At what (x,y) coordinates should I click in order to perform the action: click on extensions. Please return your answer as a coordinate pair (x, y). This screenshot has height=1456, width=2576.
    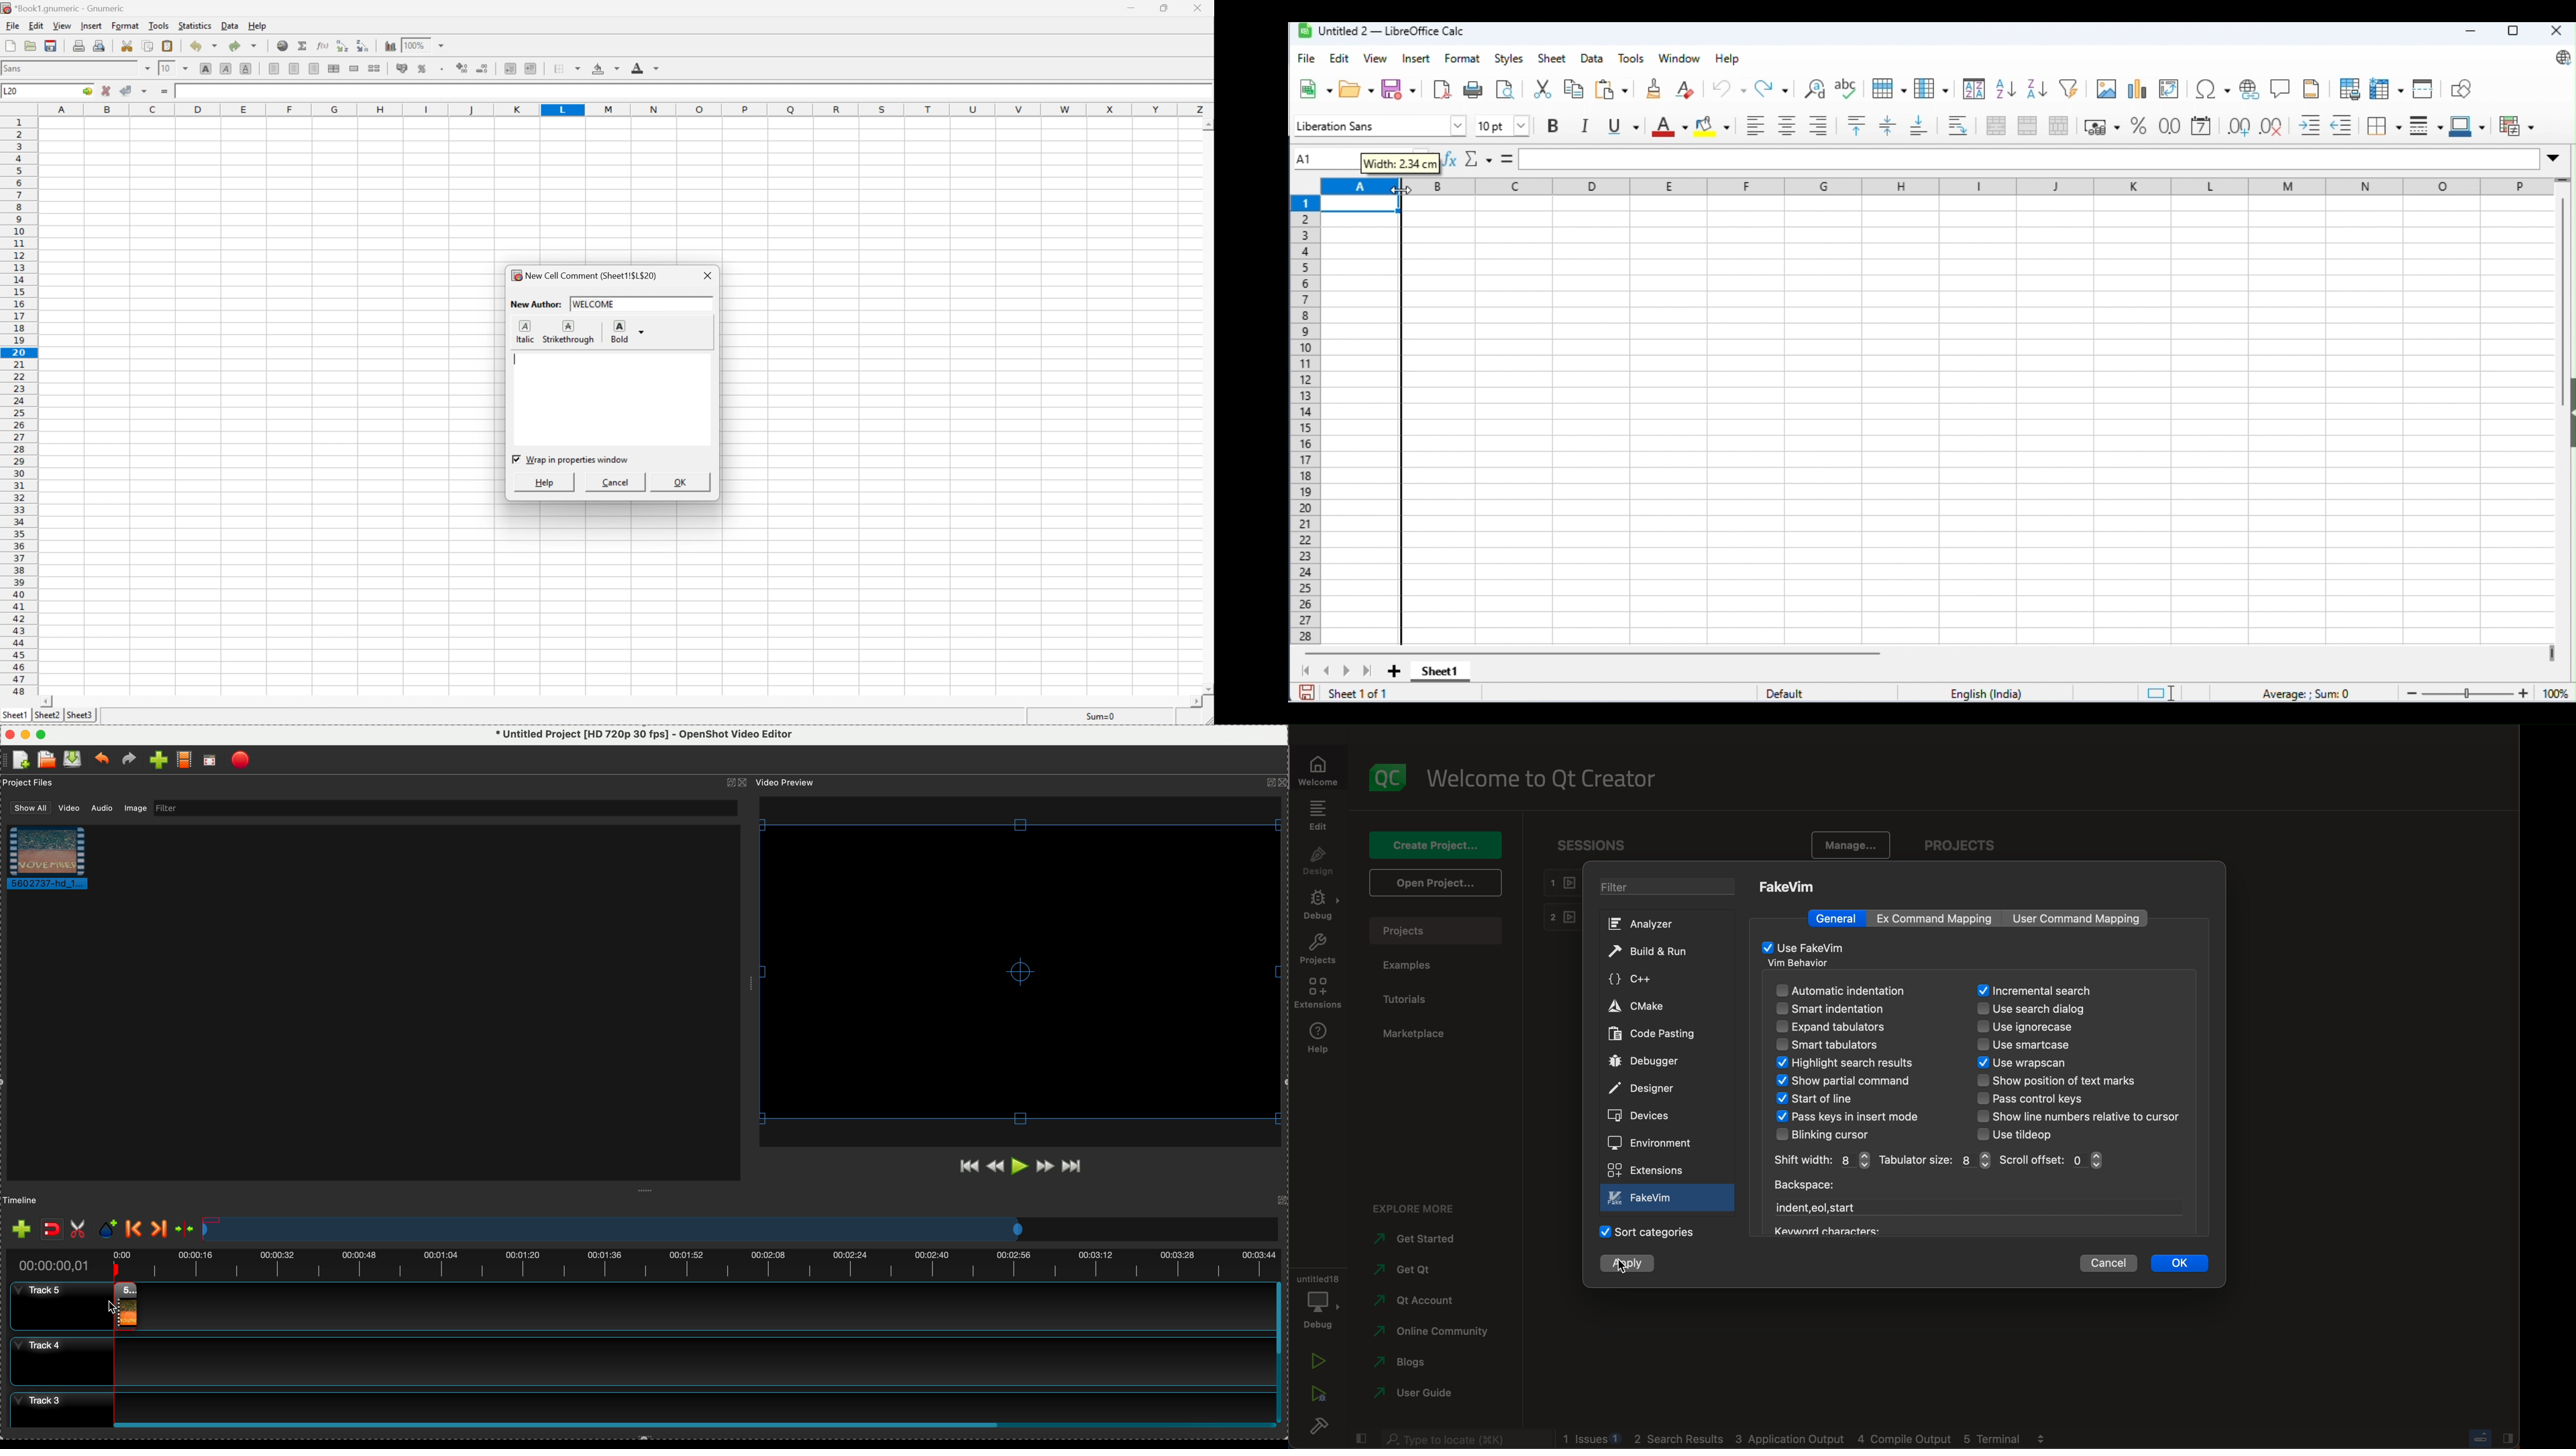
    Looking at the image, I should click on (1646, 1170).